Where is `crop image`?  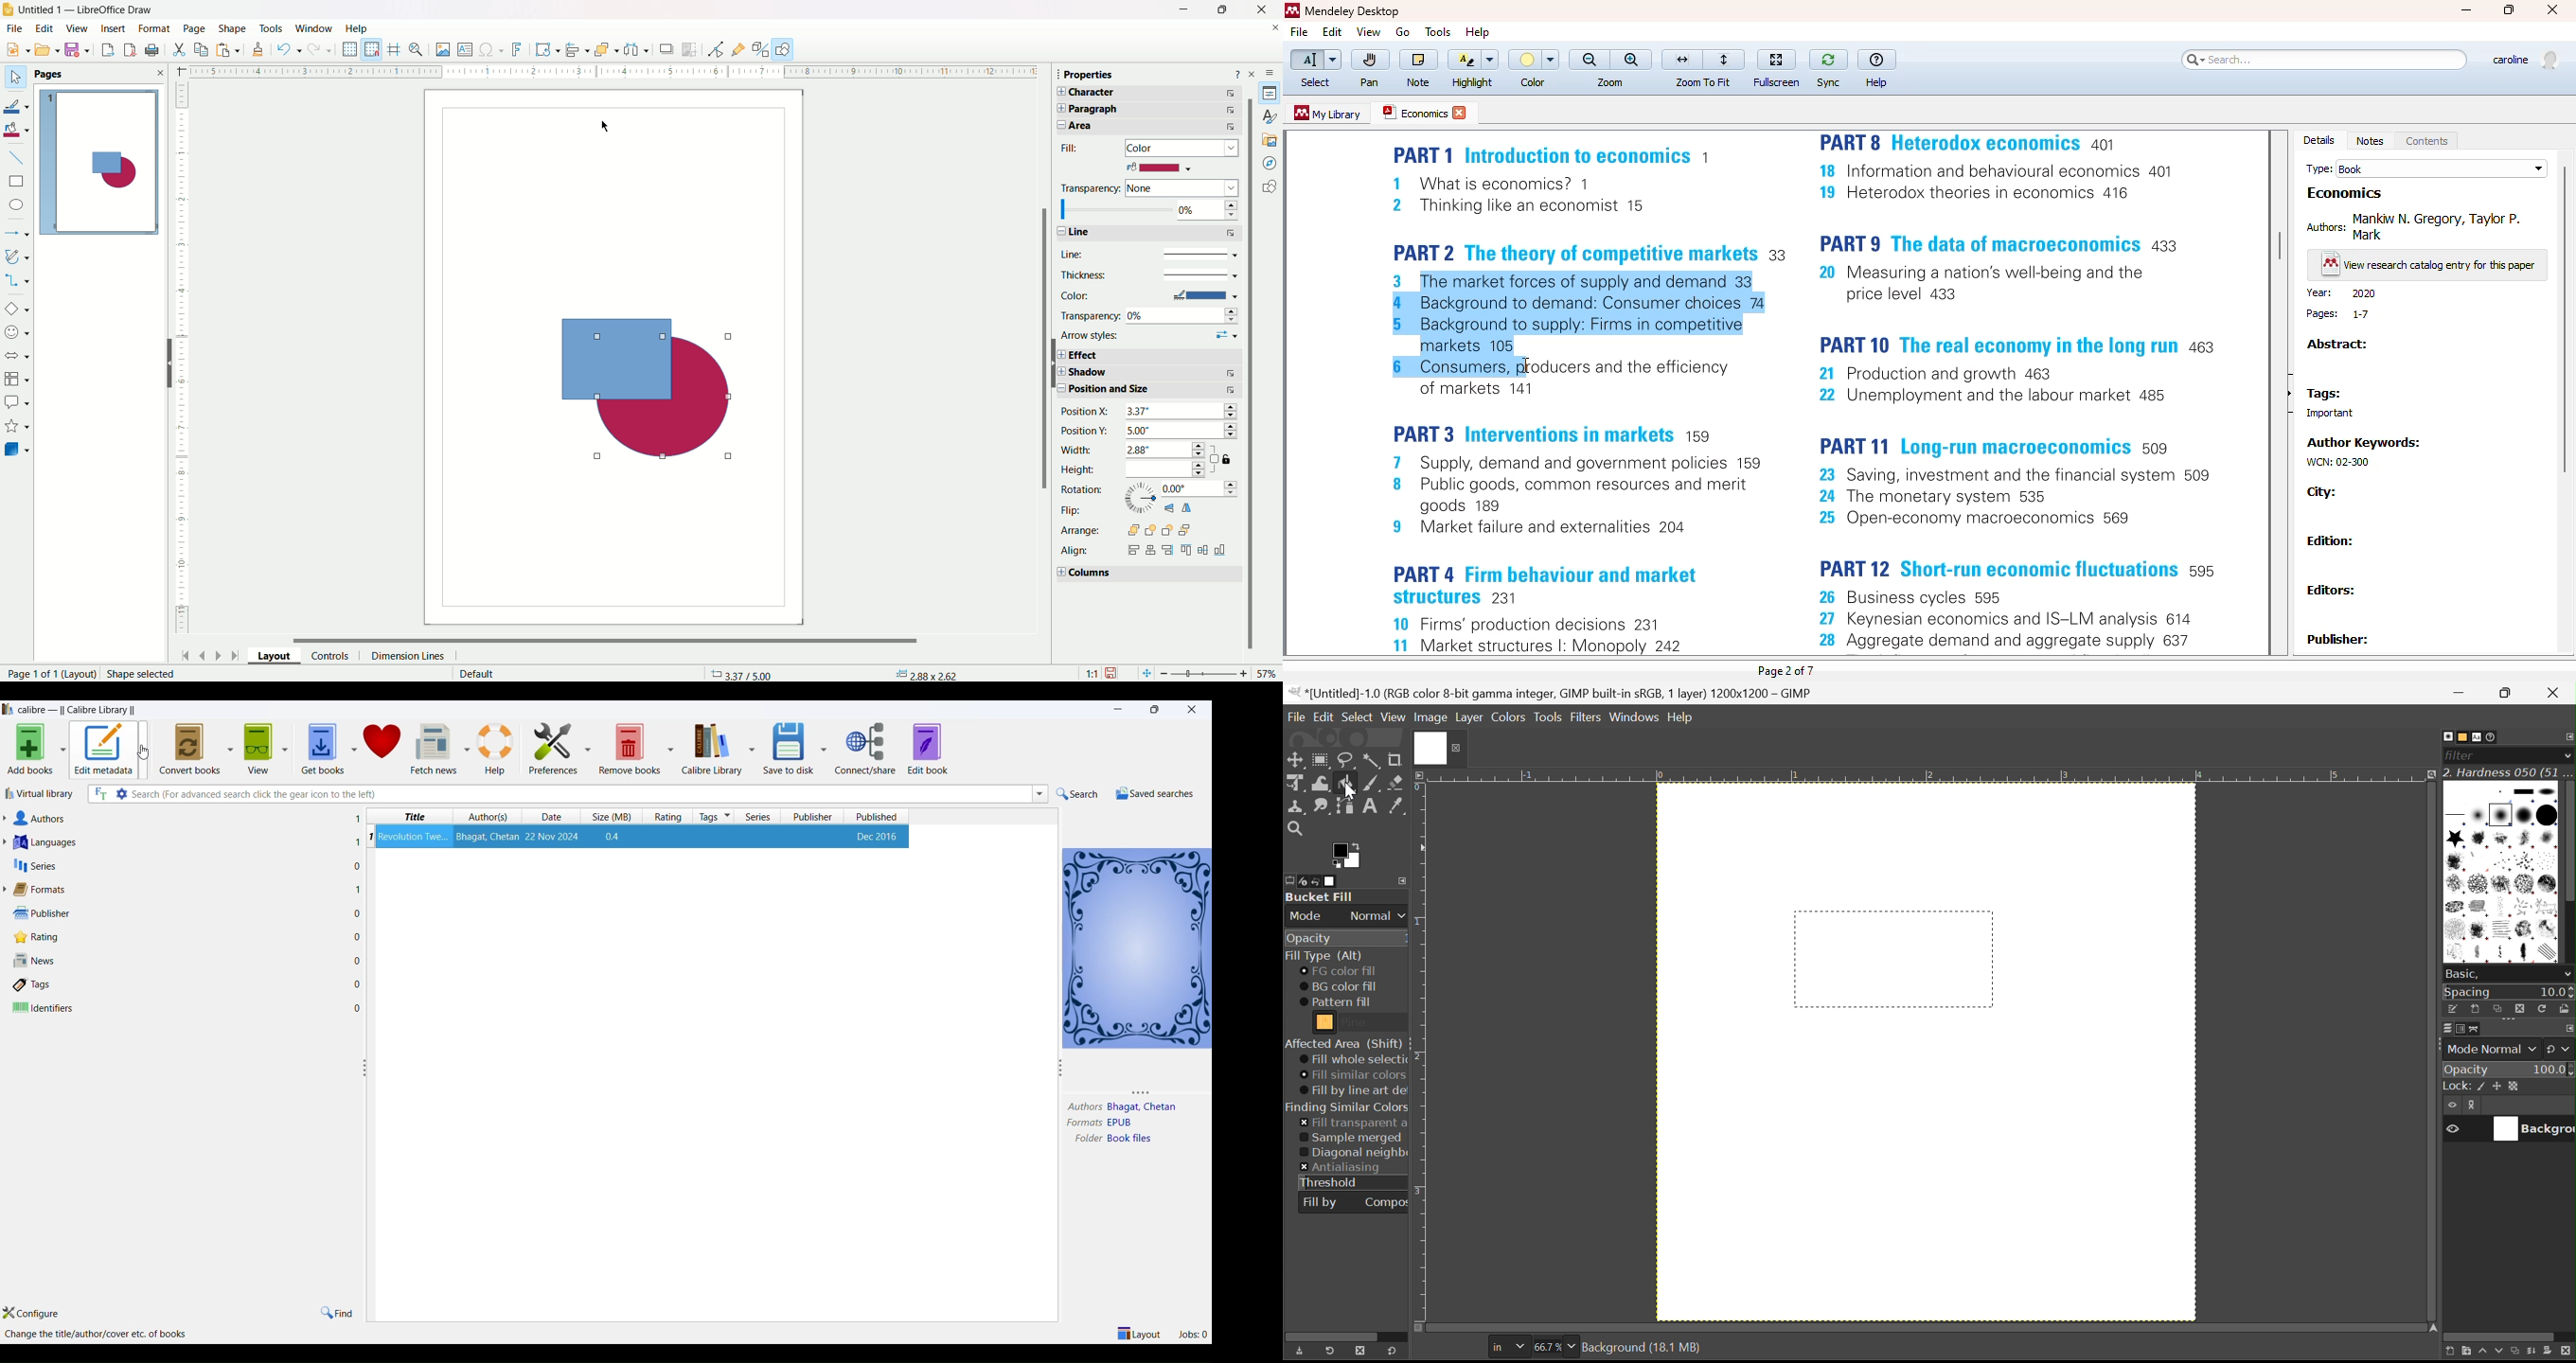 crop image is located at coordinates (692, 49).